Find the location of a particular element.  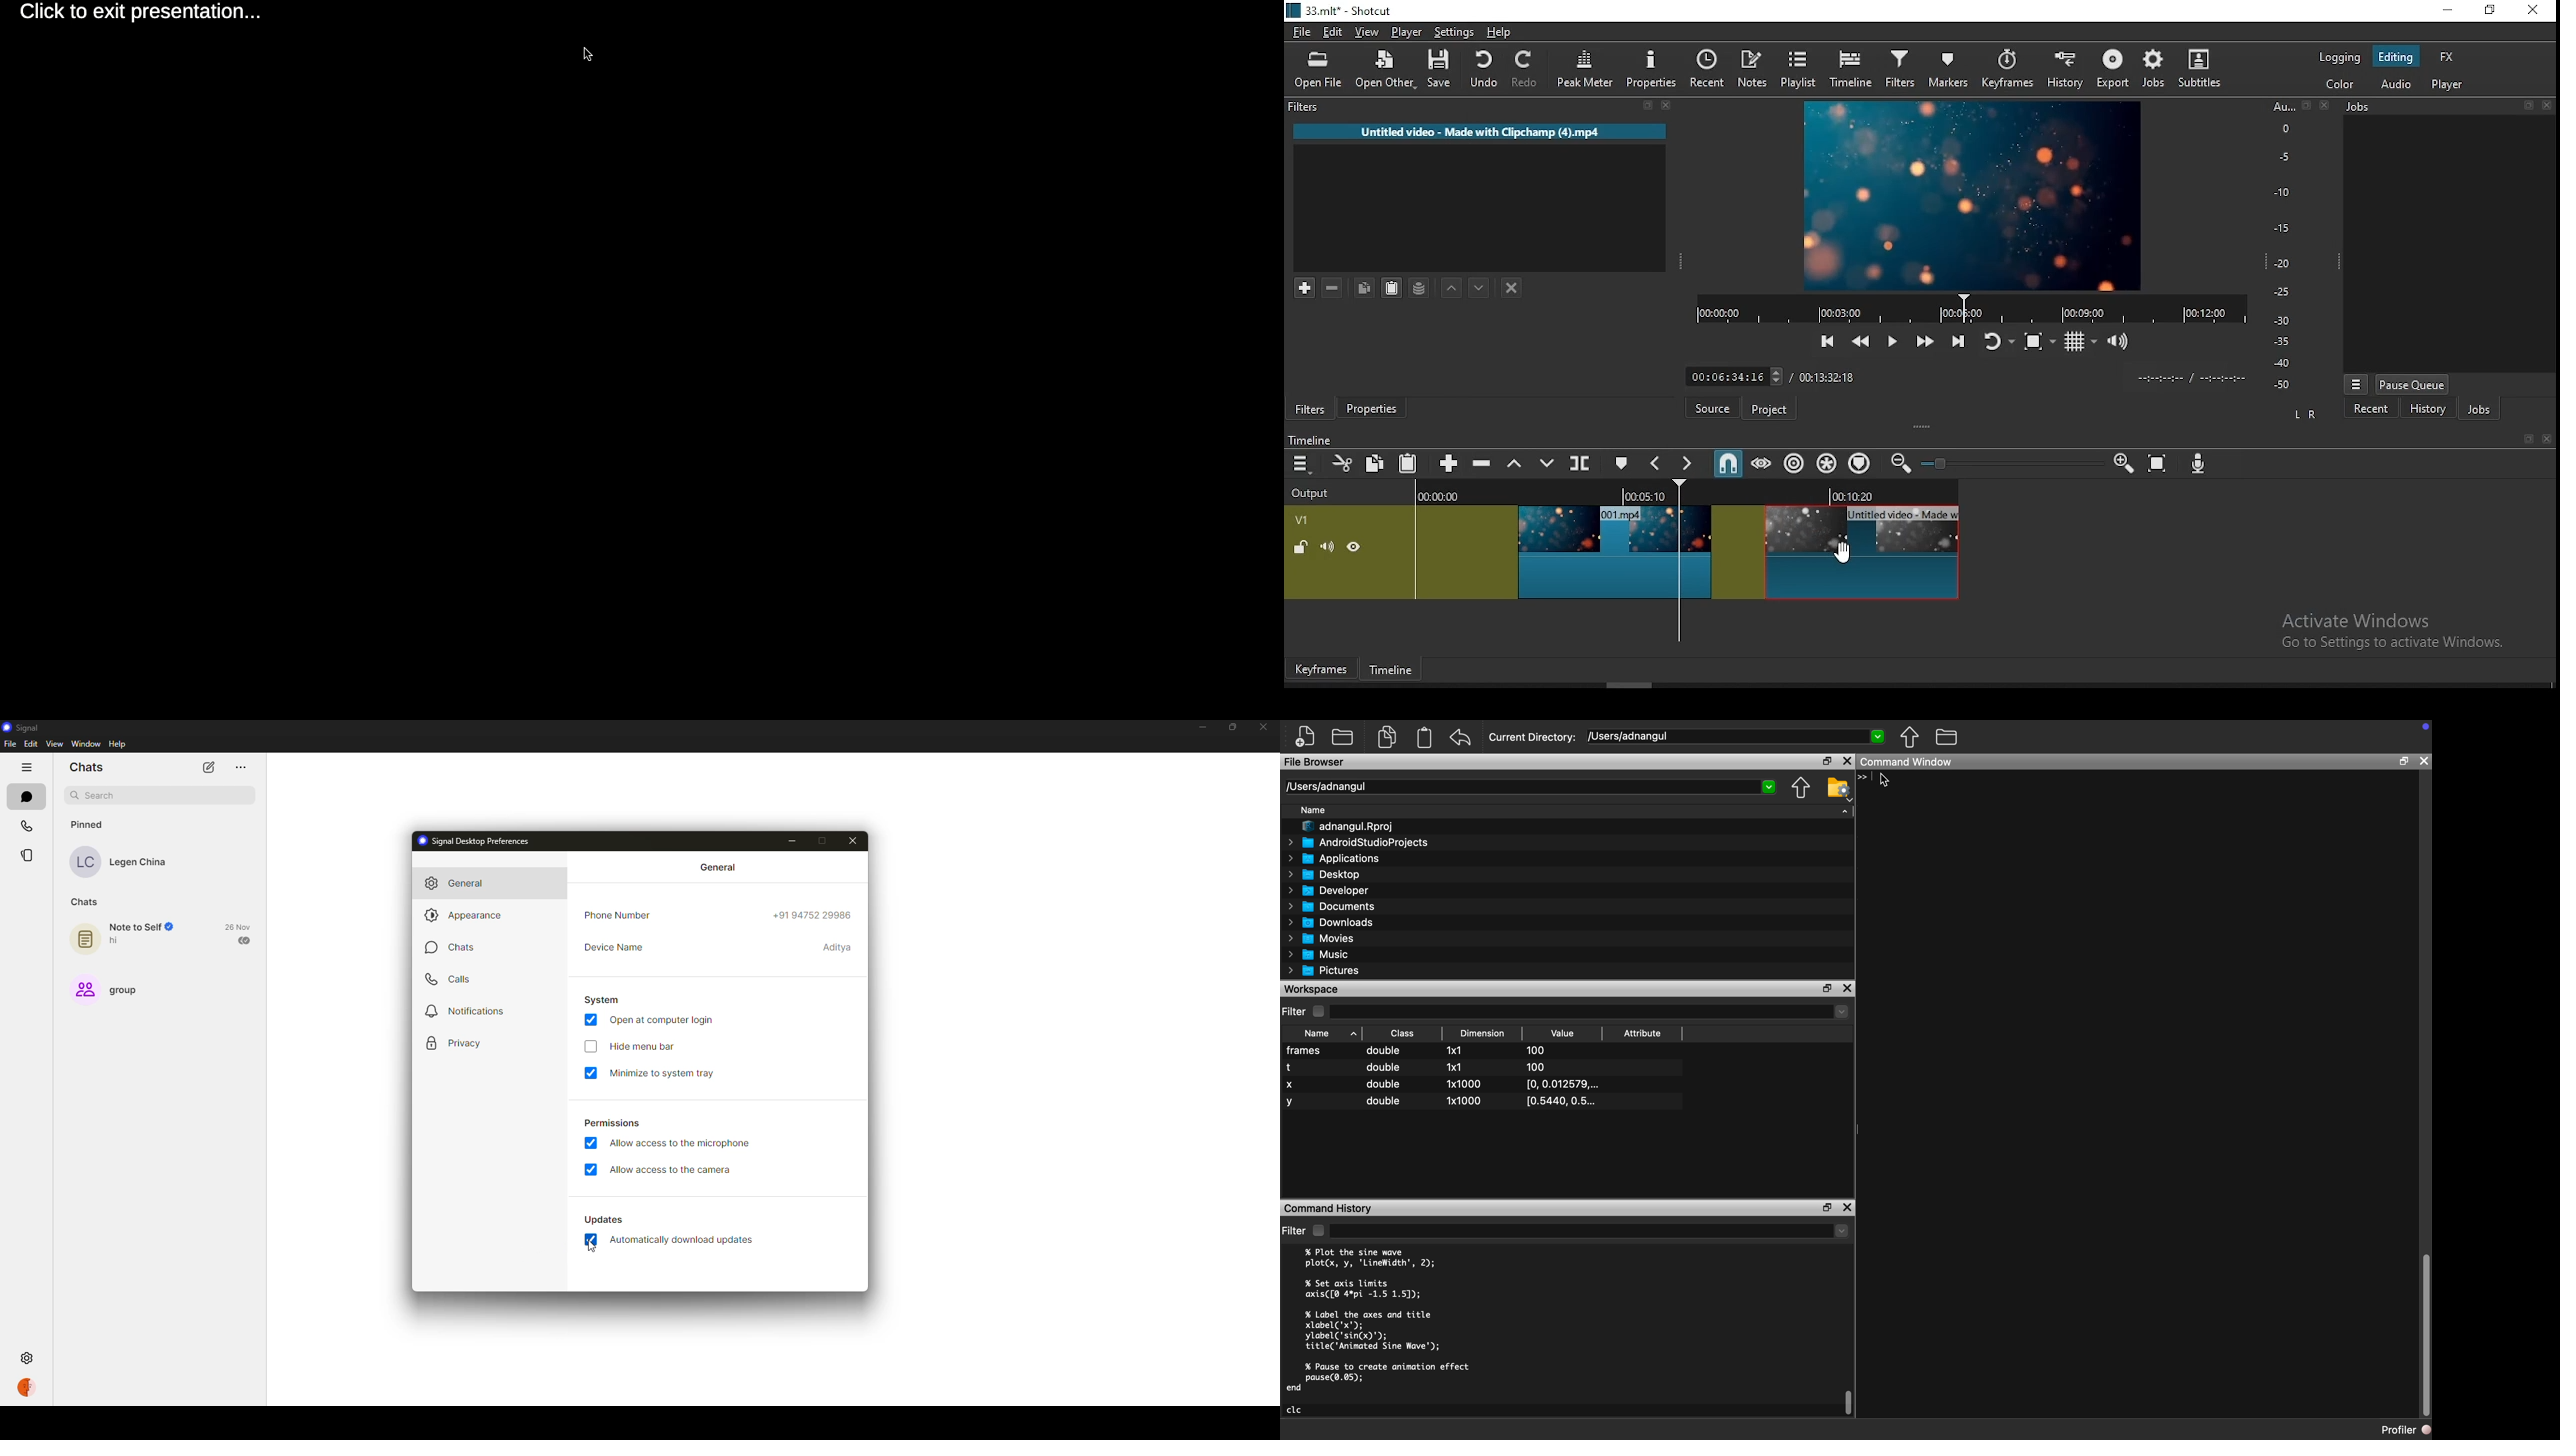

general is located at coordinates (463, 885).